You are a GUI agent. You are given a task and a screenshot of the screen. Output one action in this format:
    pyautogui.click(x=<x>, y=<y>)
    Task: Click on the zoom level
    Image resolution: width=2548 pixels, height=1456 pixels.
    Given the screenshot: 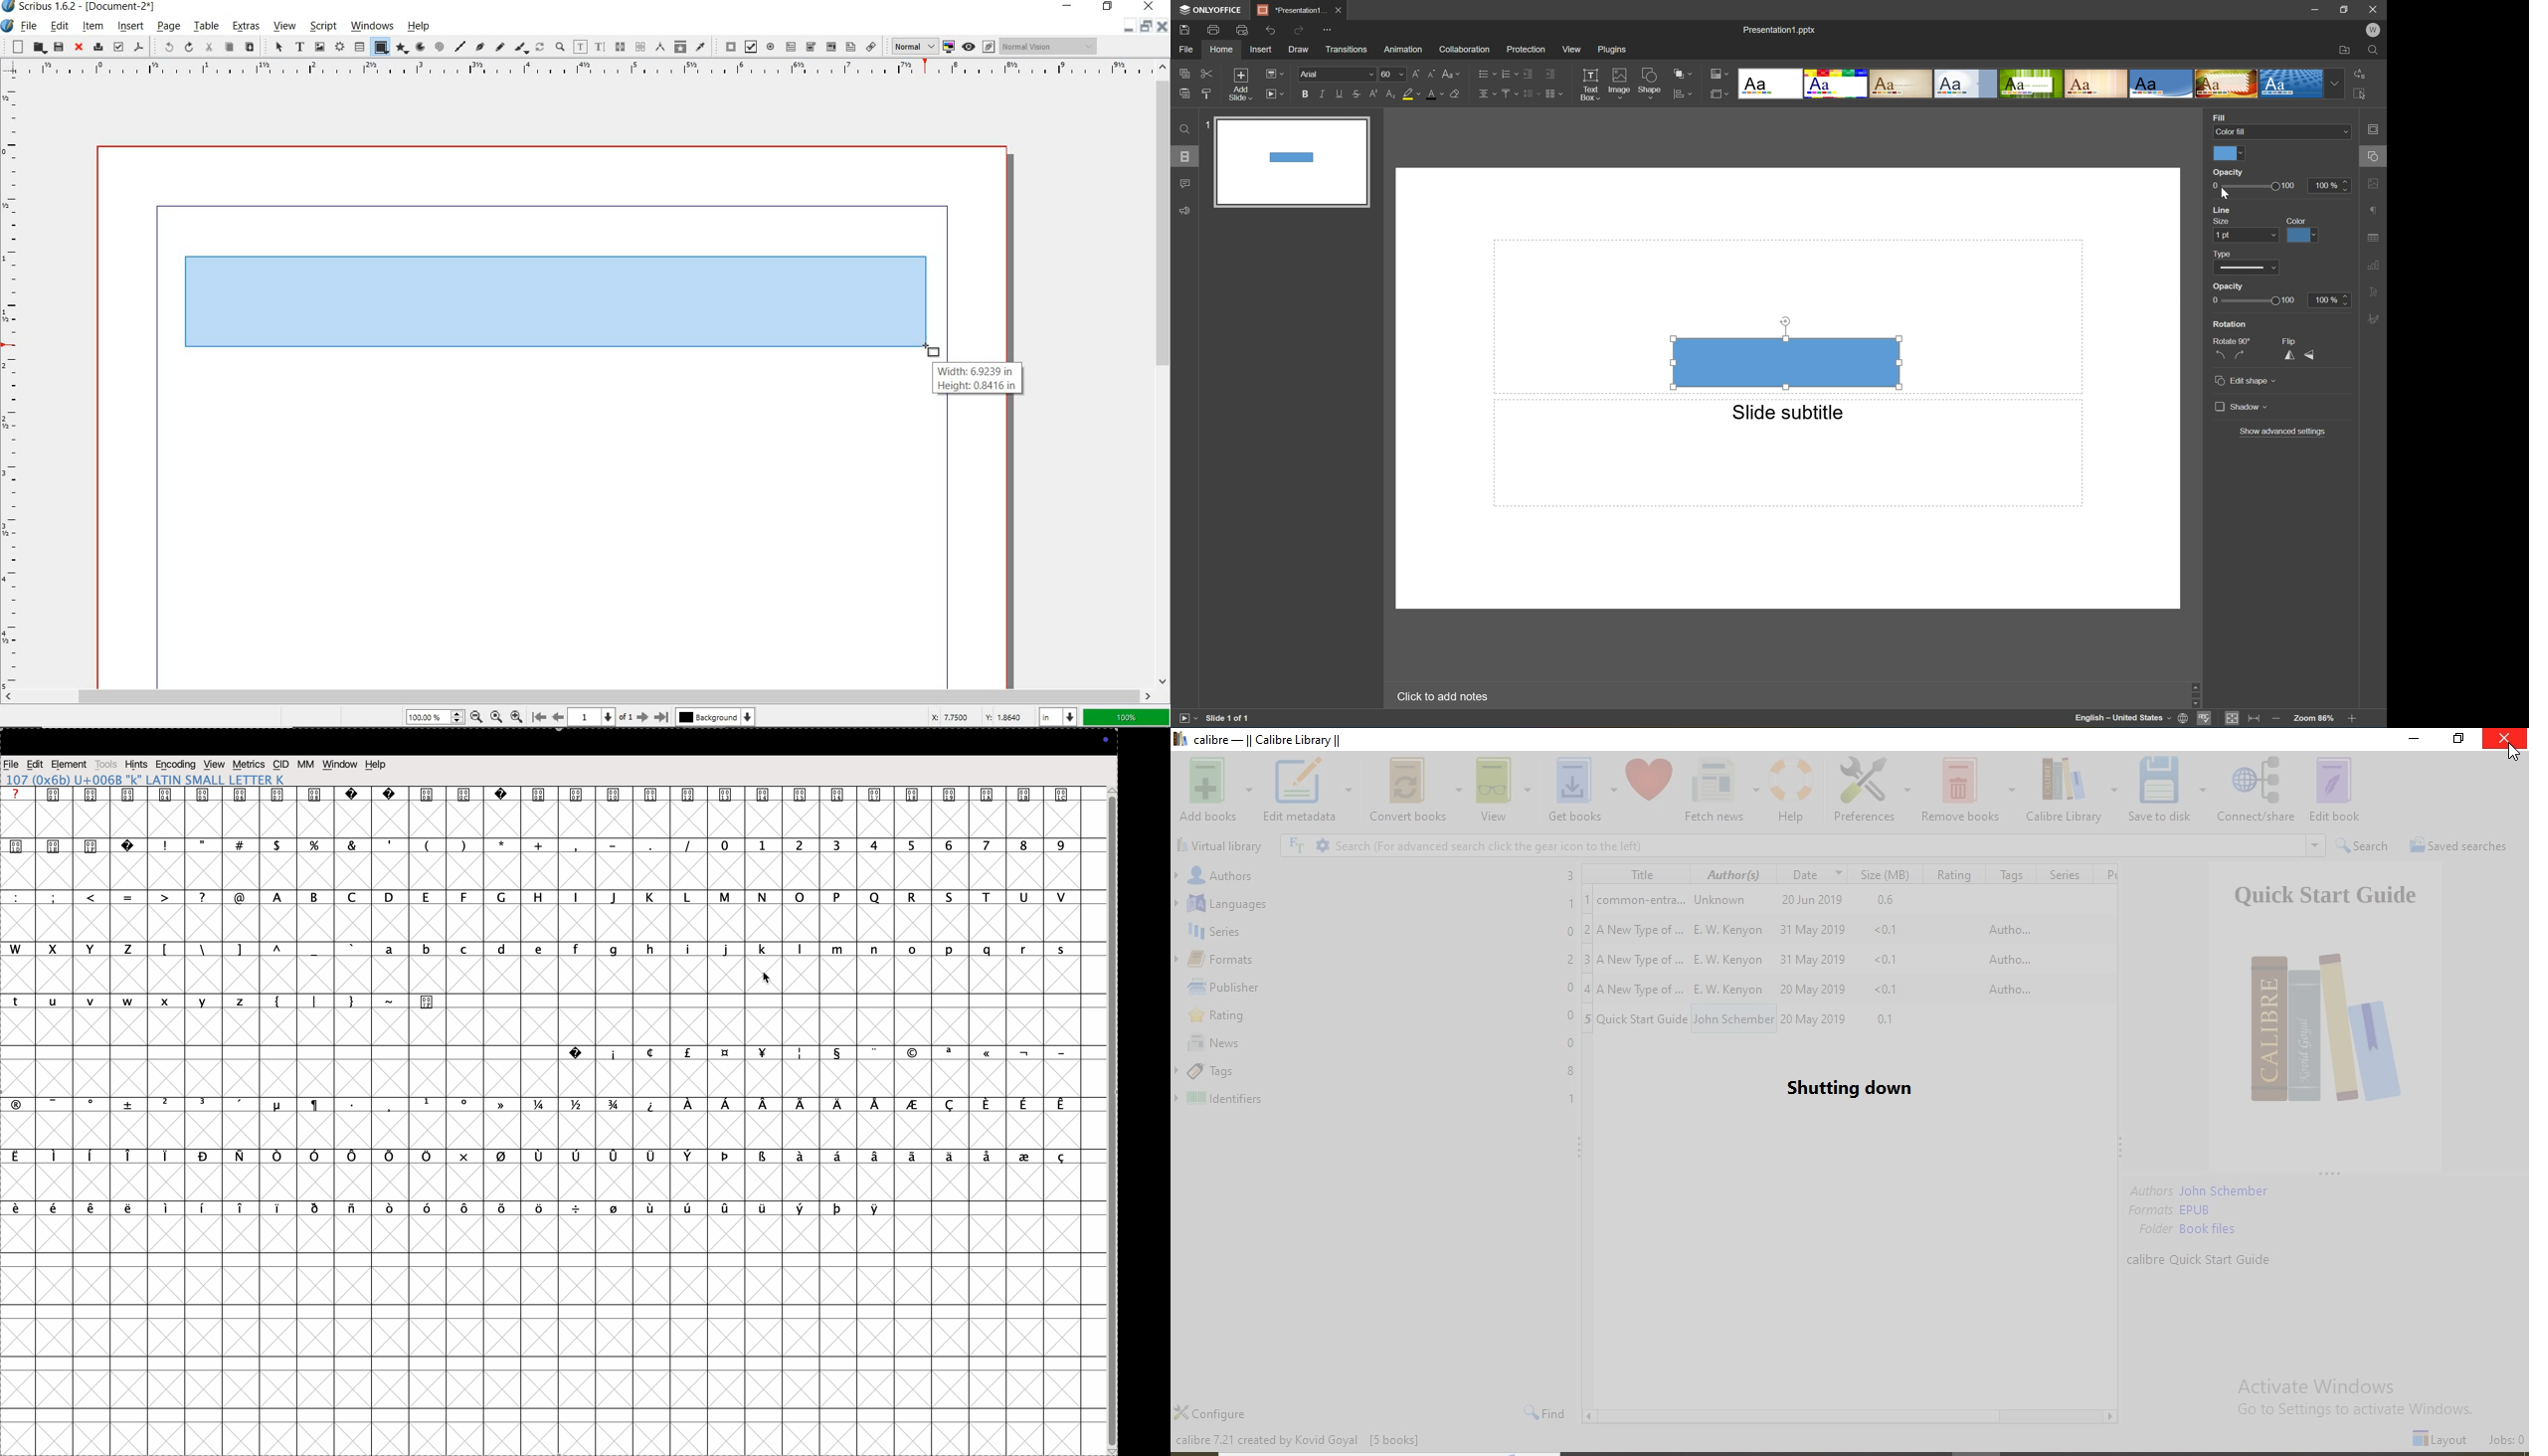 What is the action you would take?
    pyautogui.click(x=434, y=717)
    